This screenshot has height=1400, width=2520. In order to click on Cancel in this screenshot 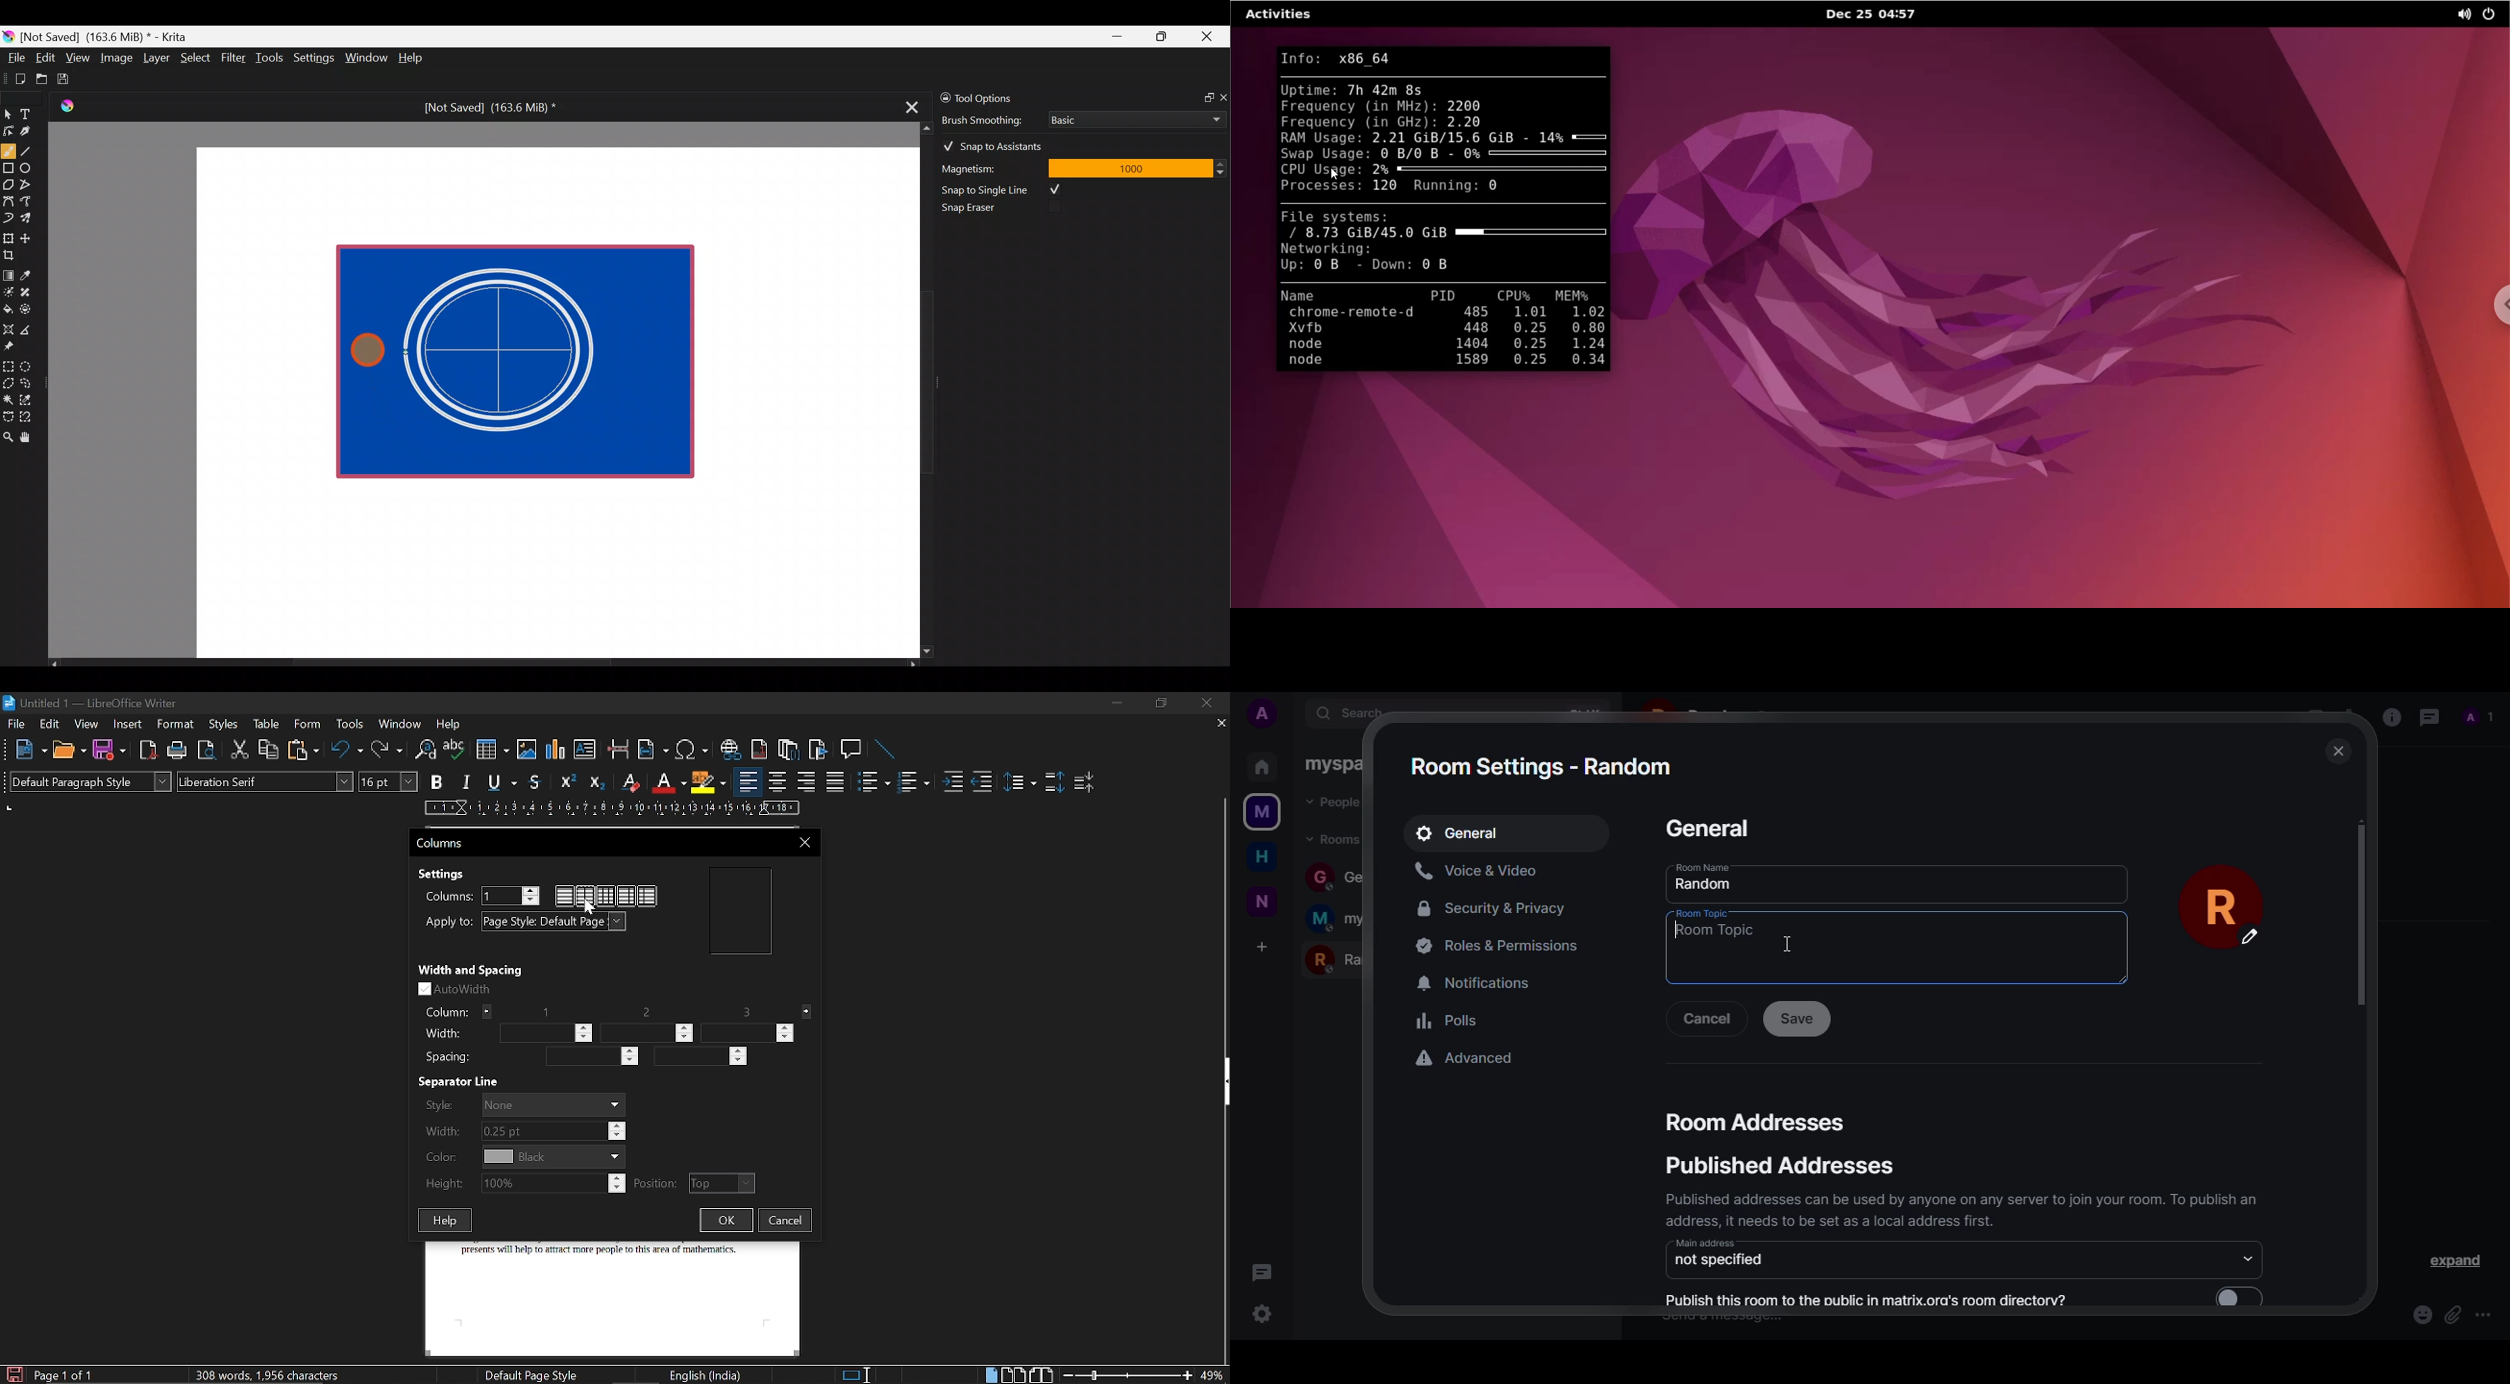, I will do `click(788, 1223)`.